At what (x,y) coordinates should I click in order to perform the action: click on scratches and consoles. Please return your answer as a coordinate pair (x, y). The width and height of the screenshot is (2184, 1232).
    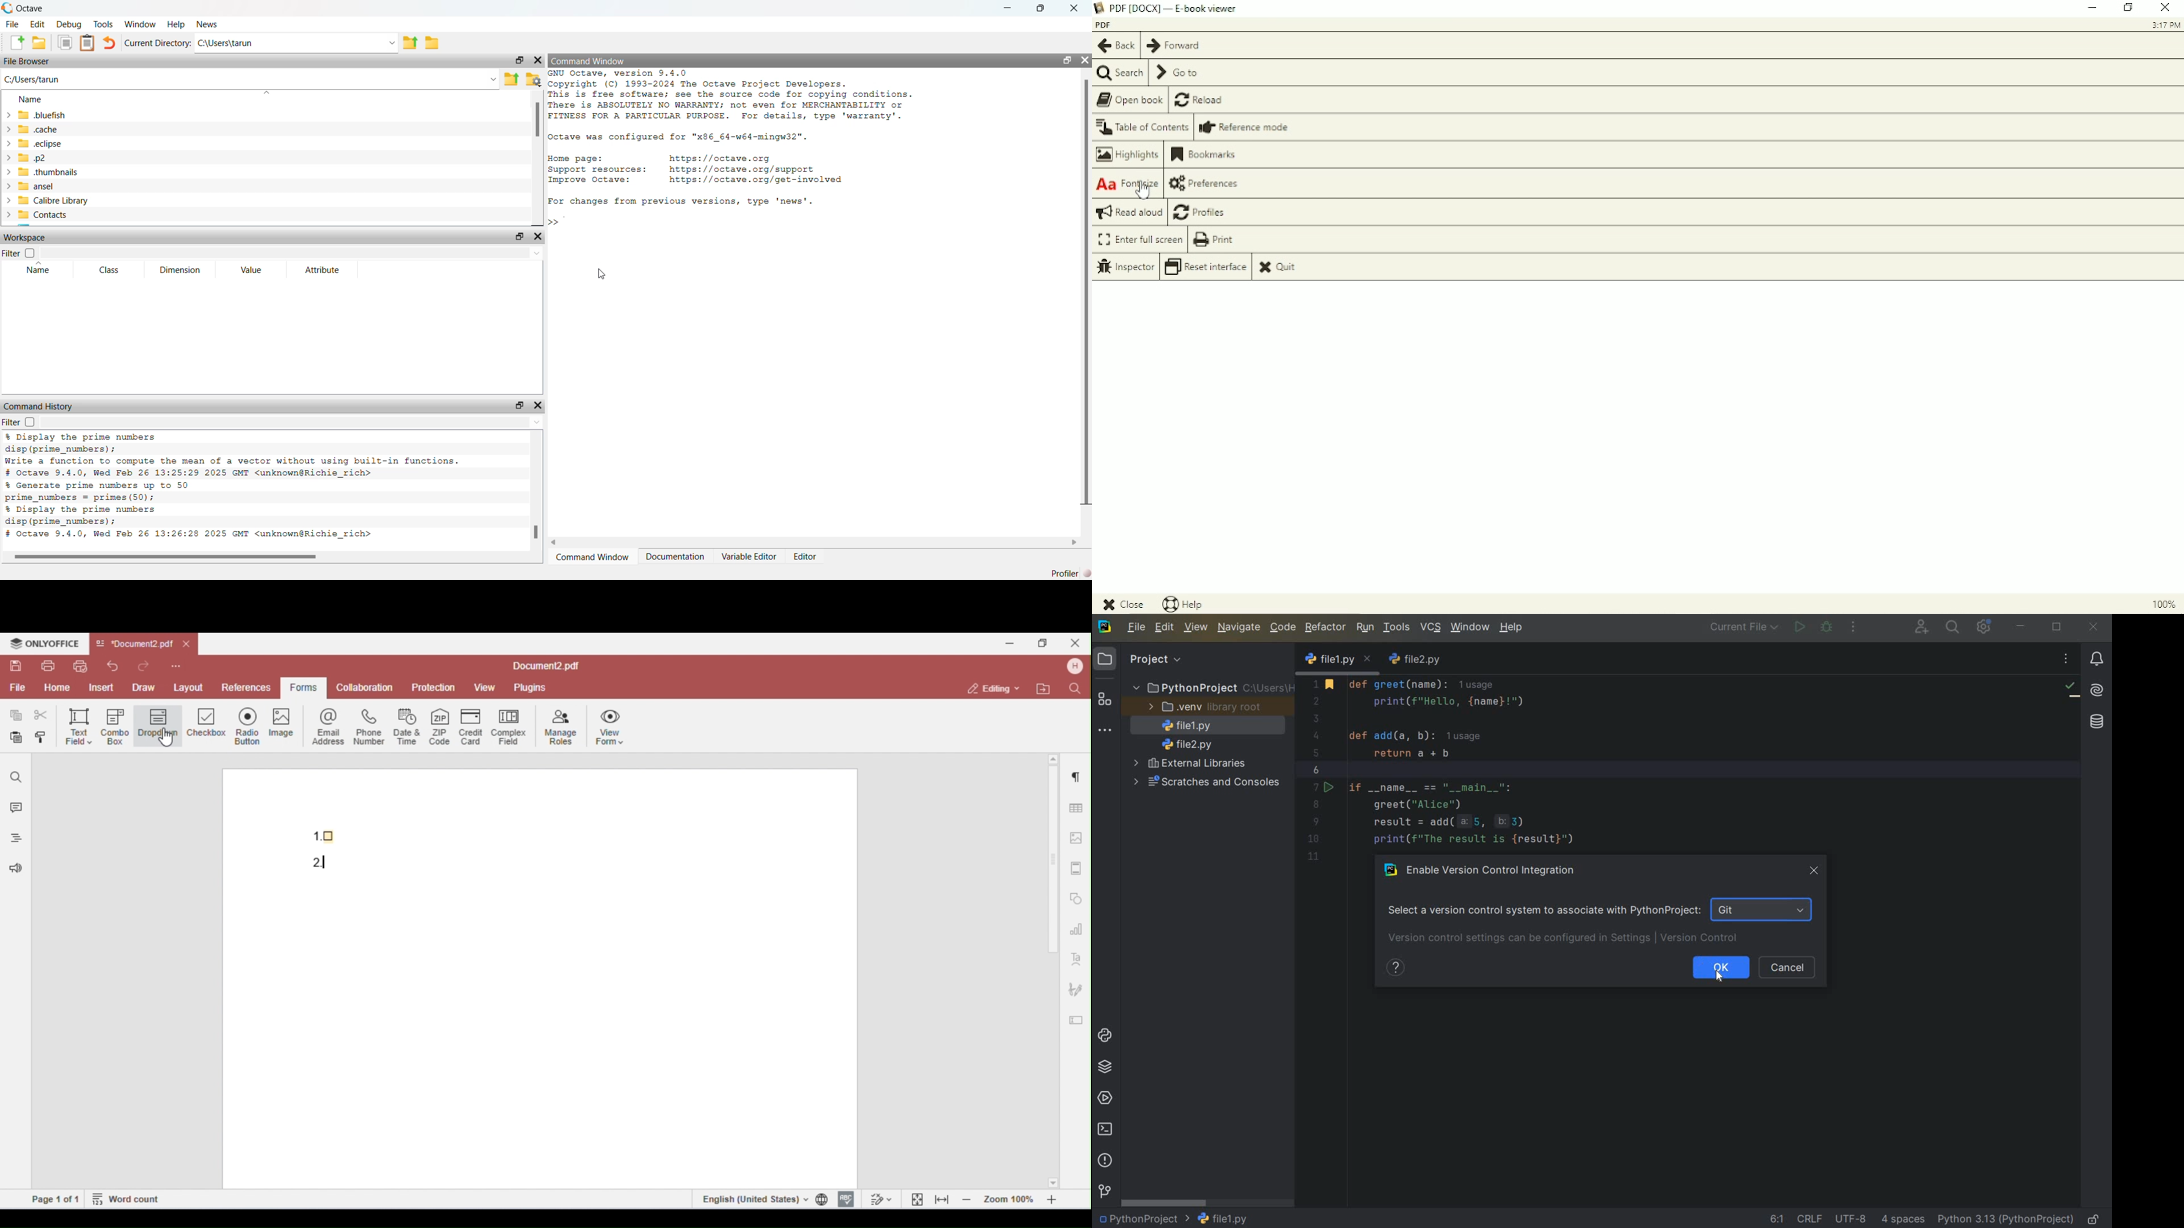
    Looking at the image, I should click on (1205, 782).